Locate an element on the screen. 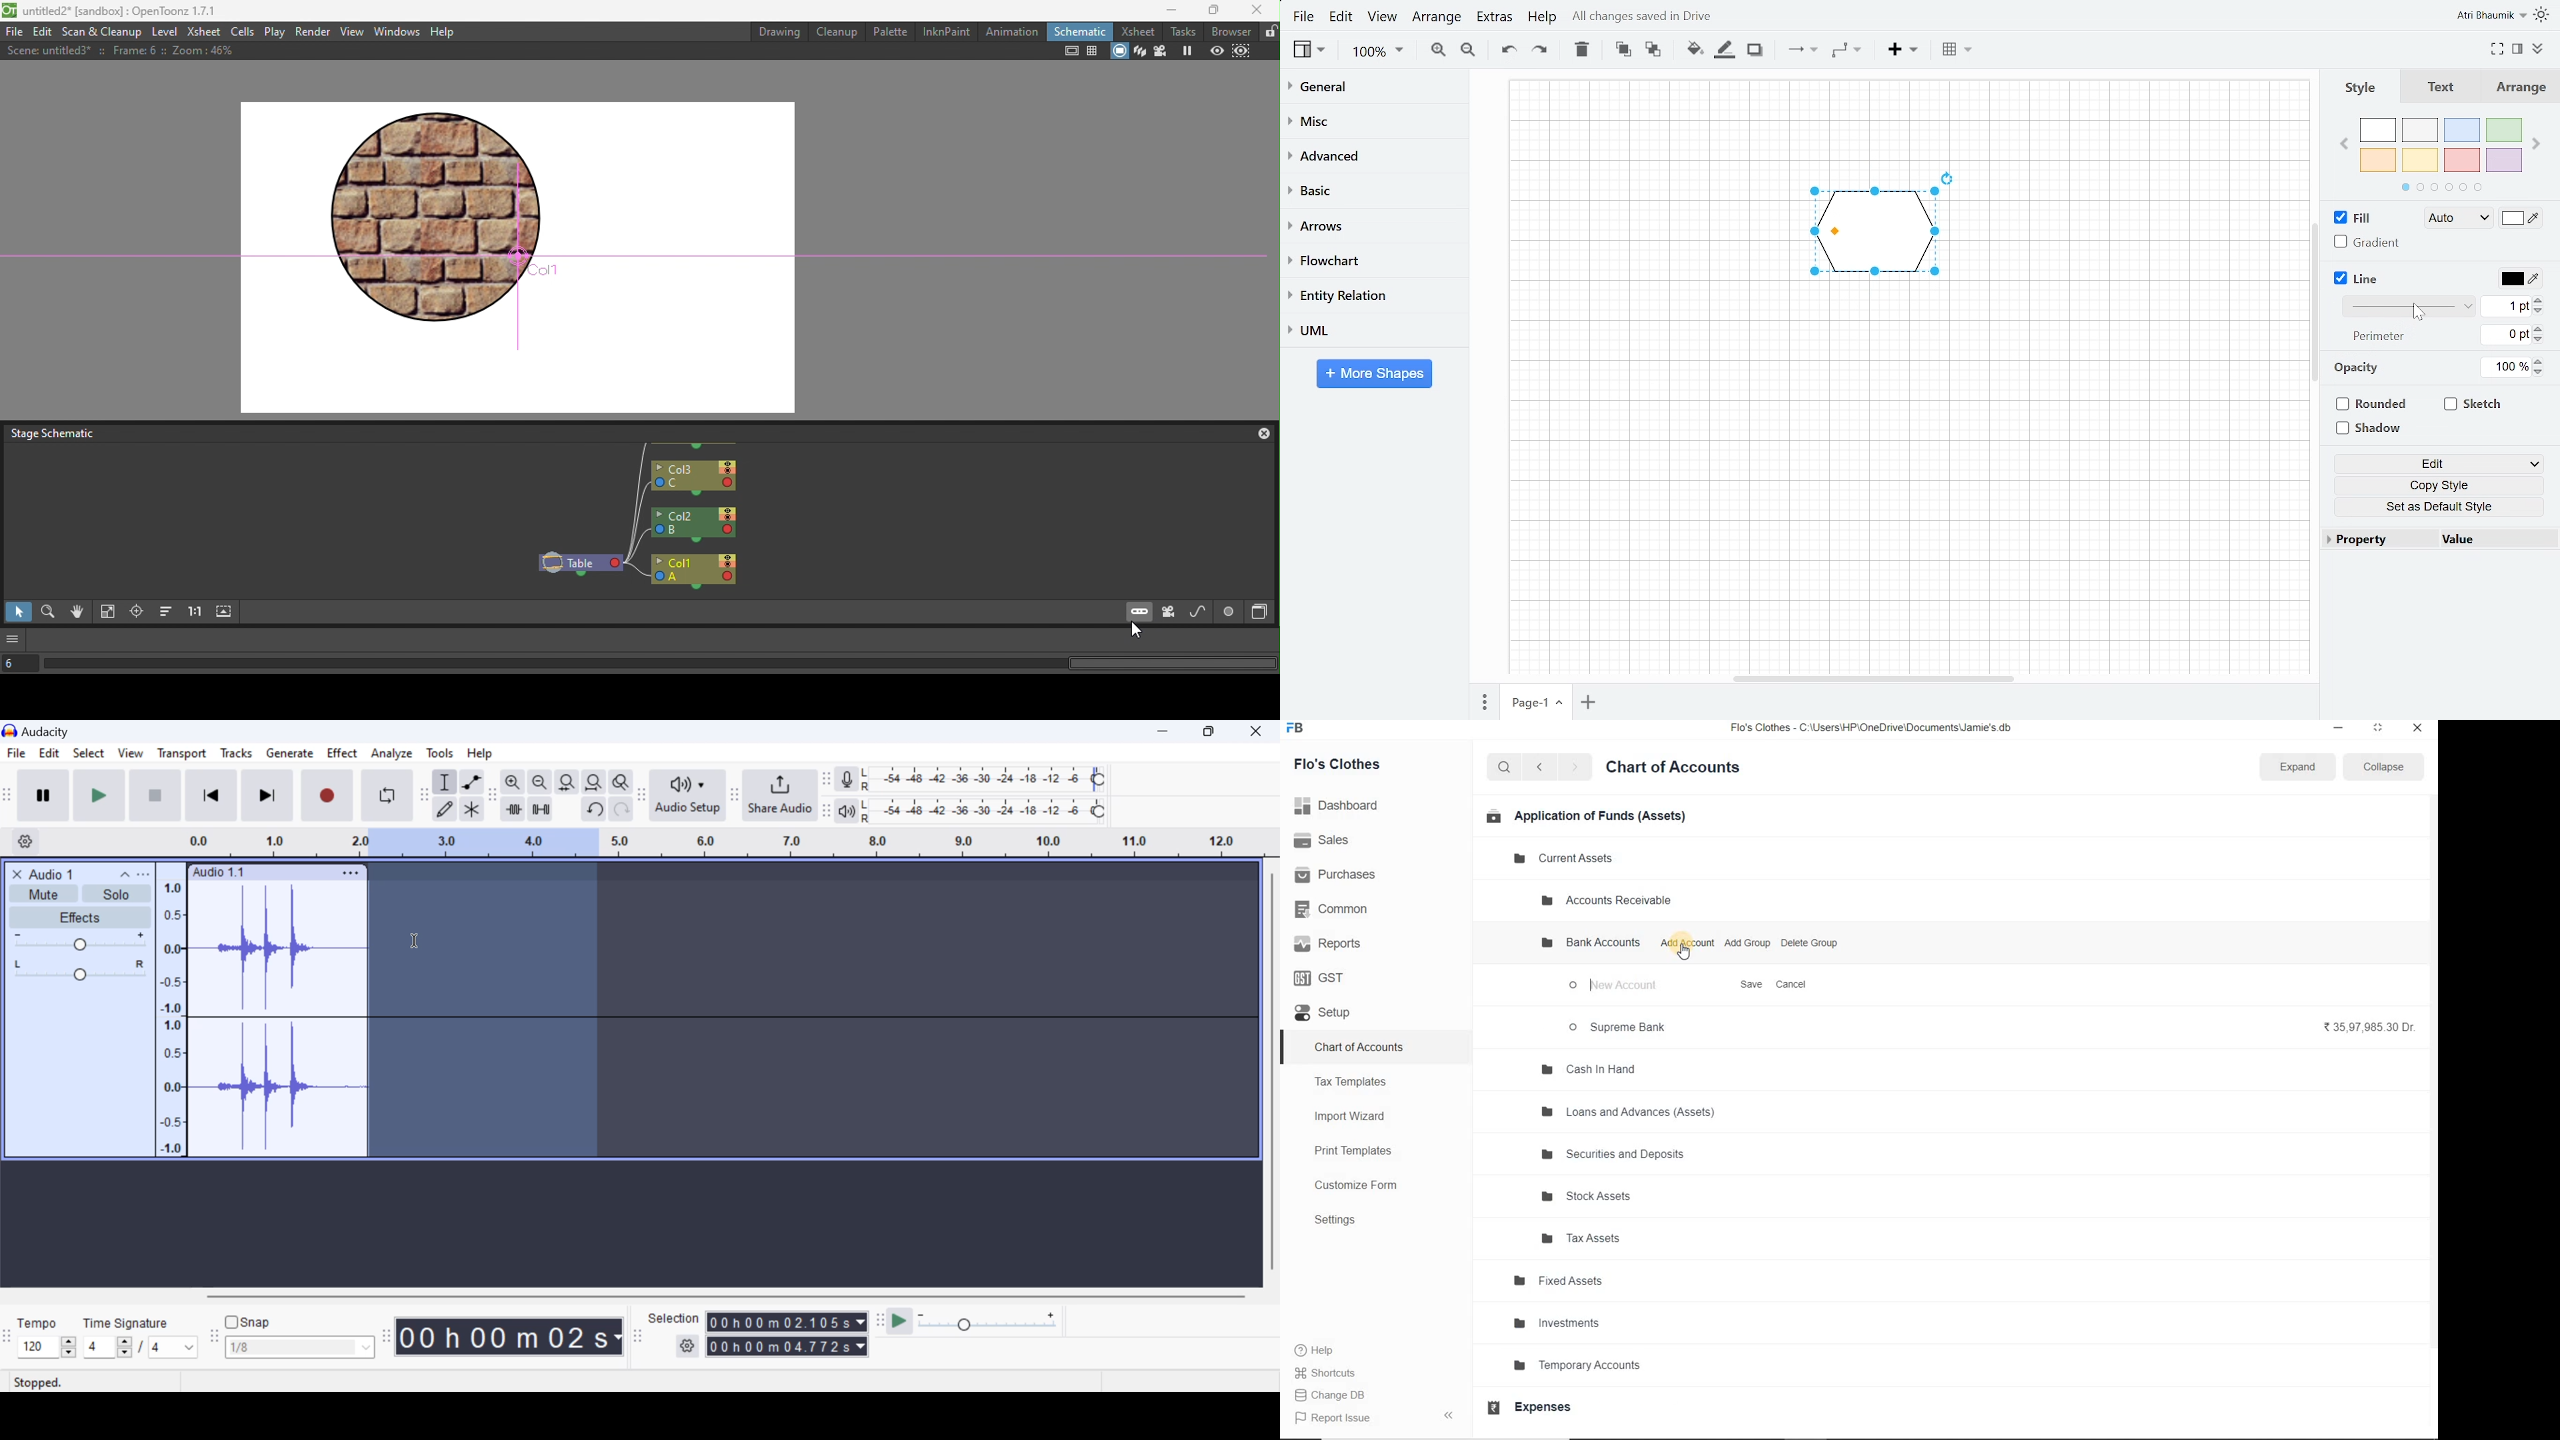 This screenshot has width=2576, height=1456. chart of Accounts is located at coordinates (1372, 1048).